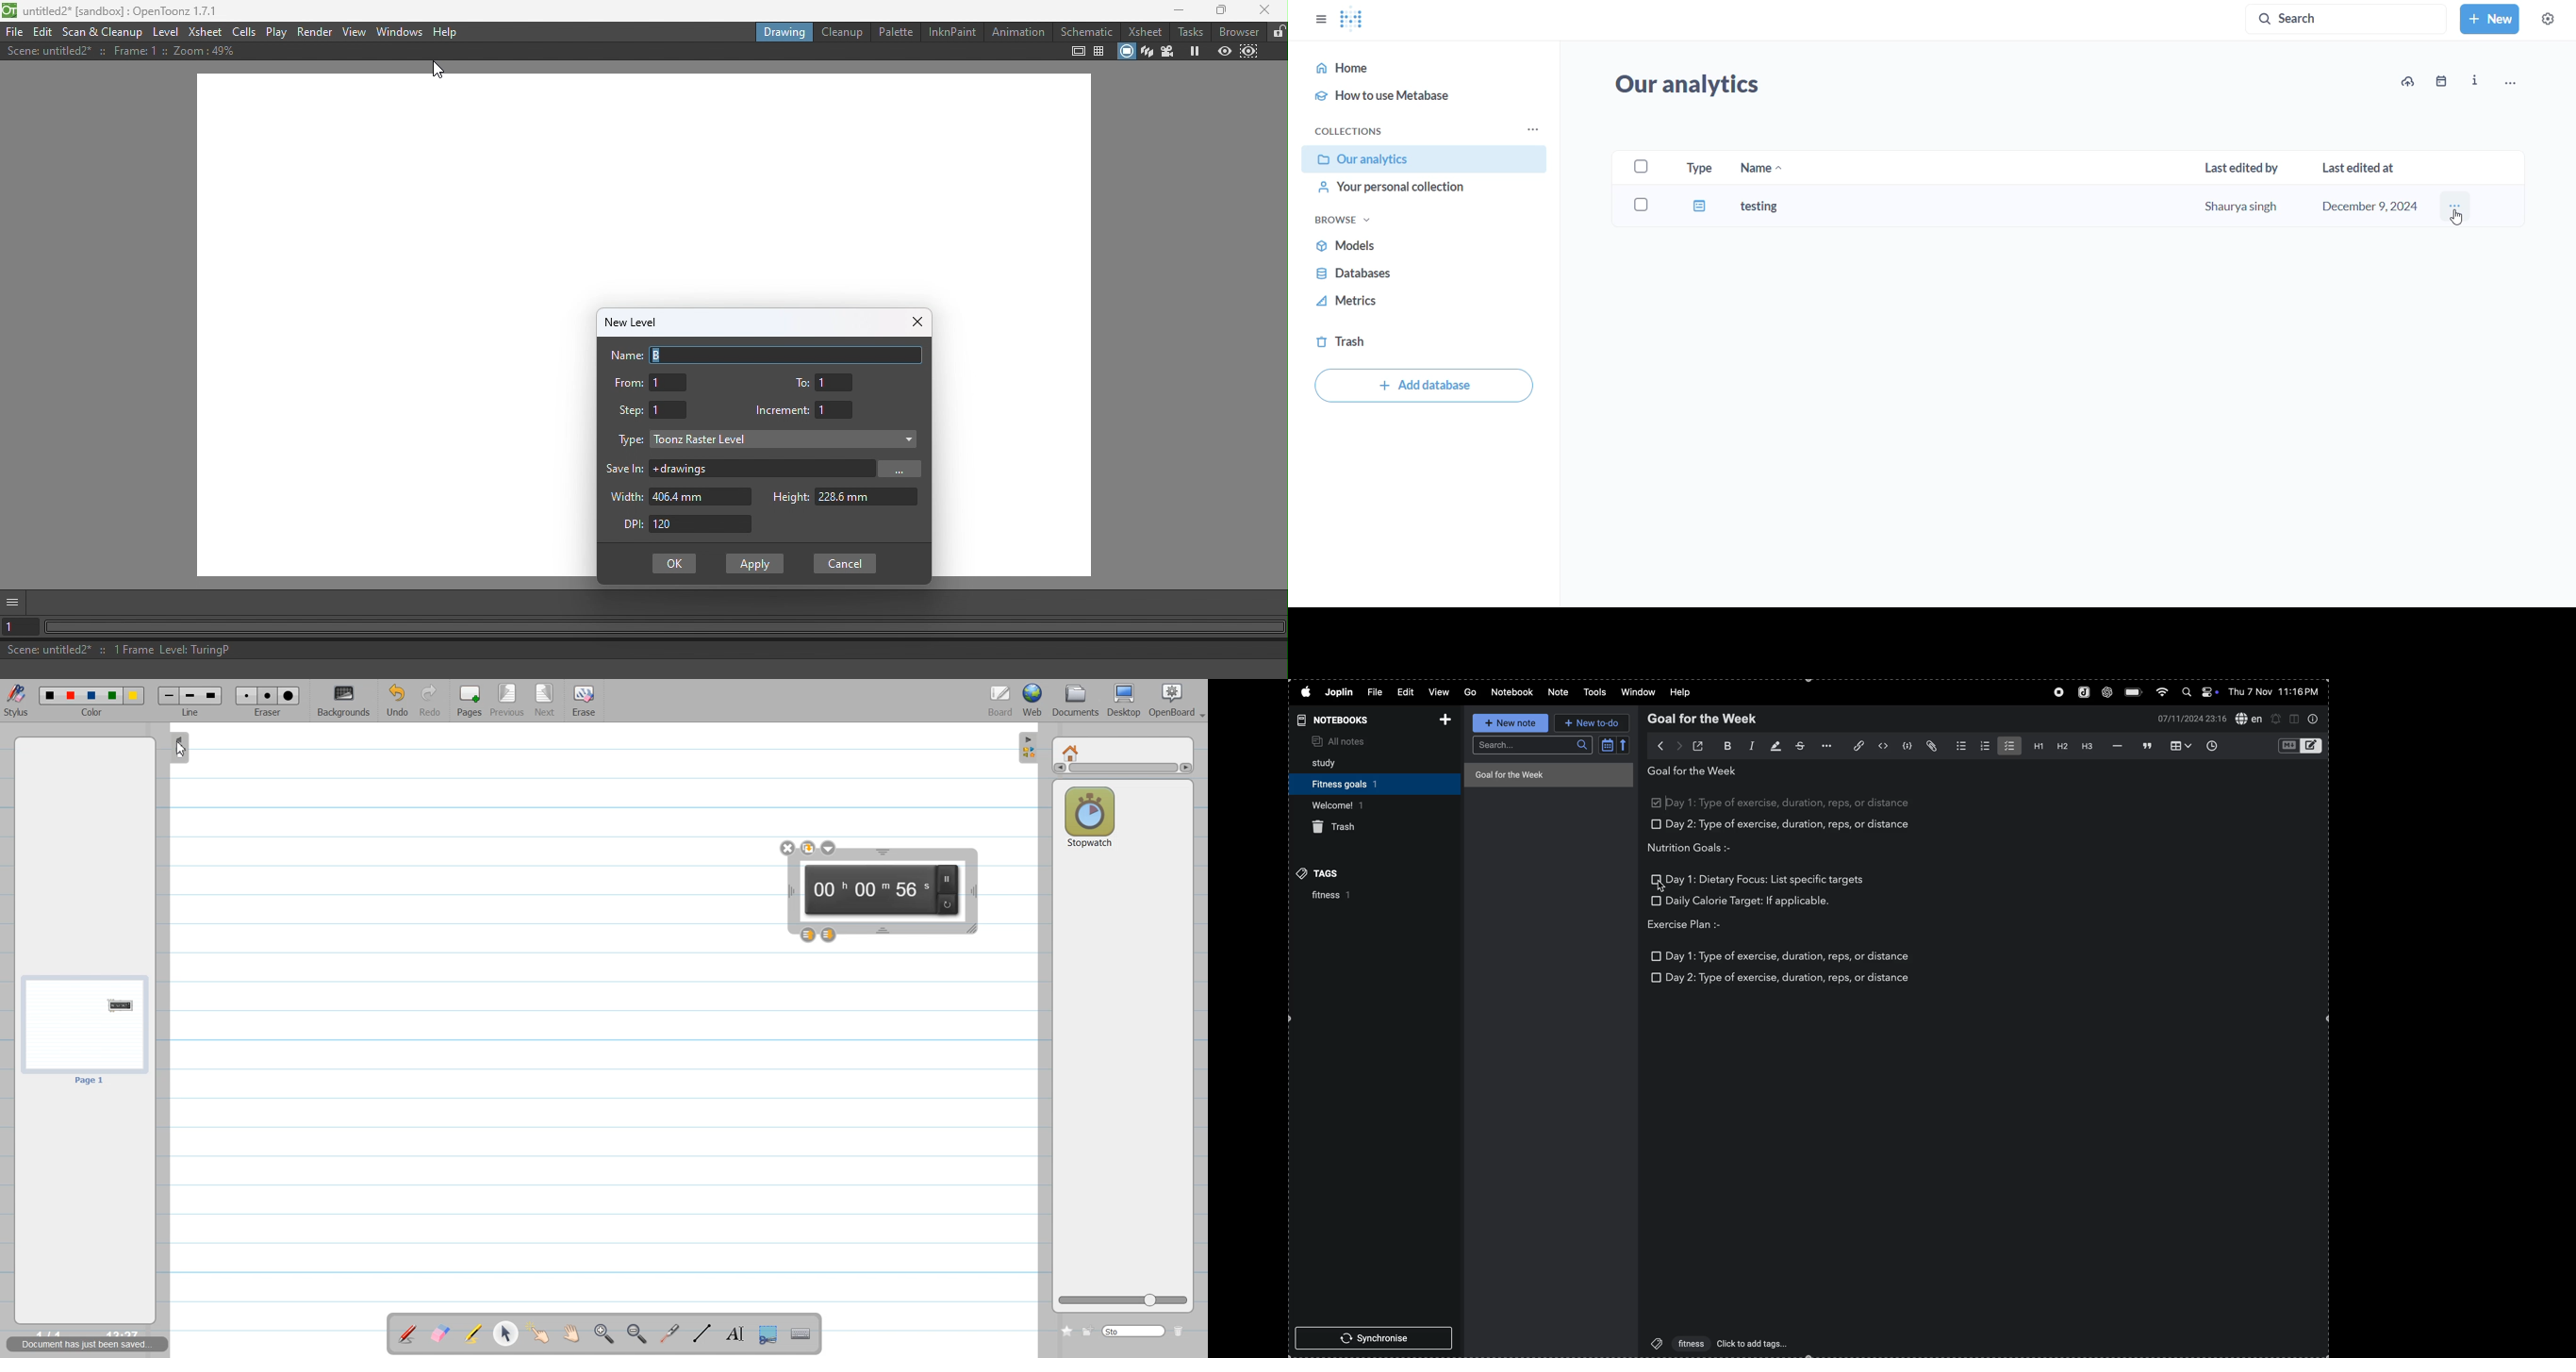 The image size is (2576, 1372). Describe the element at coordinates (190, 701) in the screenshot. I see `Line` at that location.